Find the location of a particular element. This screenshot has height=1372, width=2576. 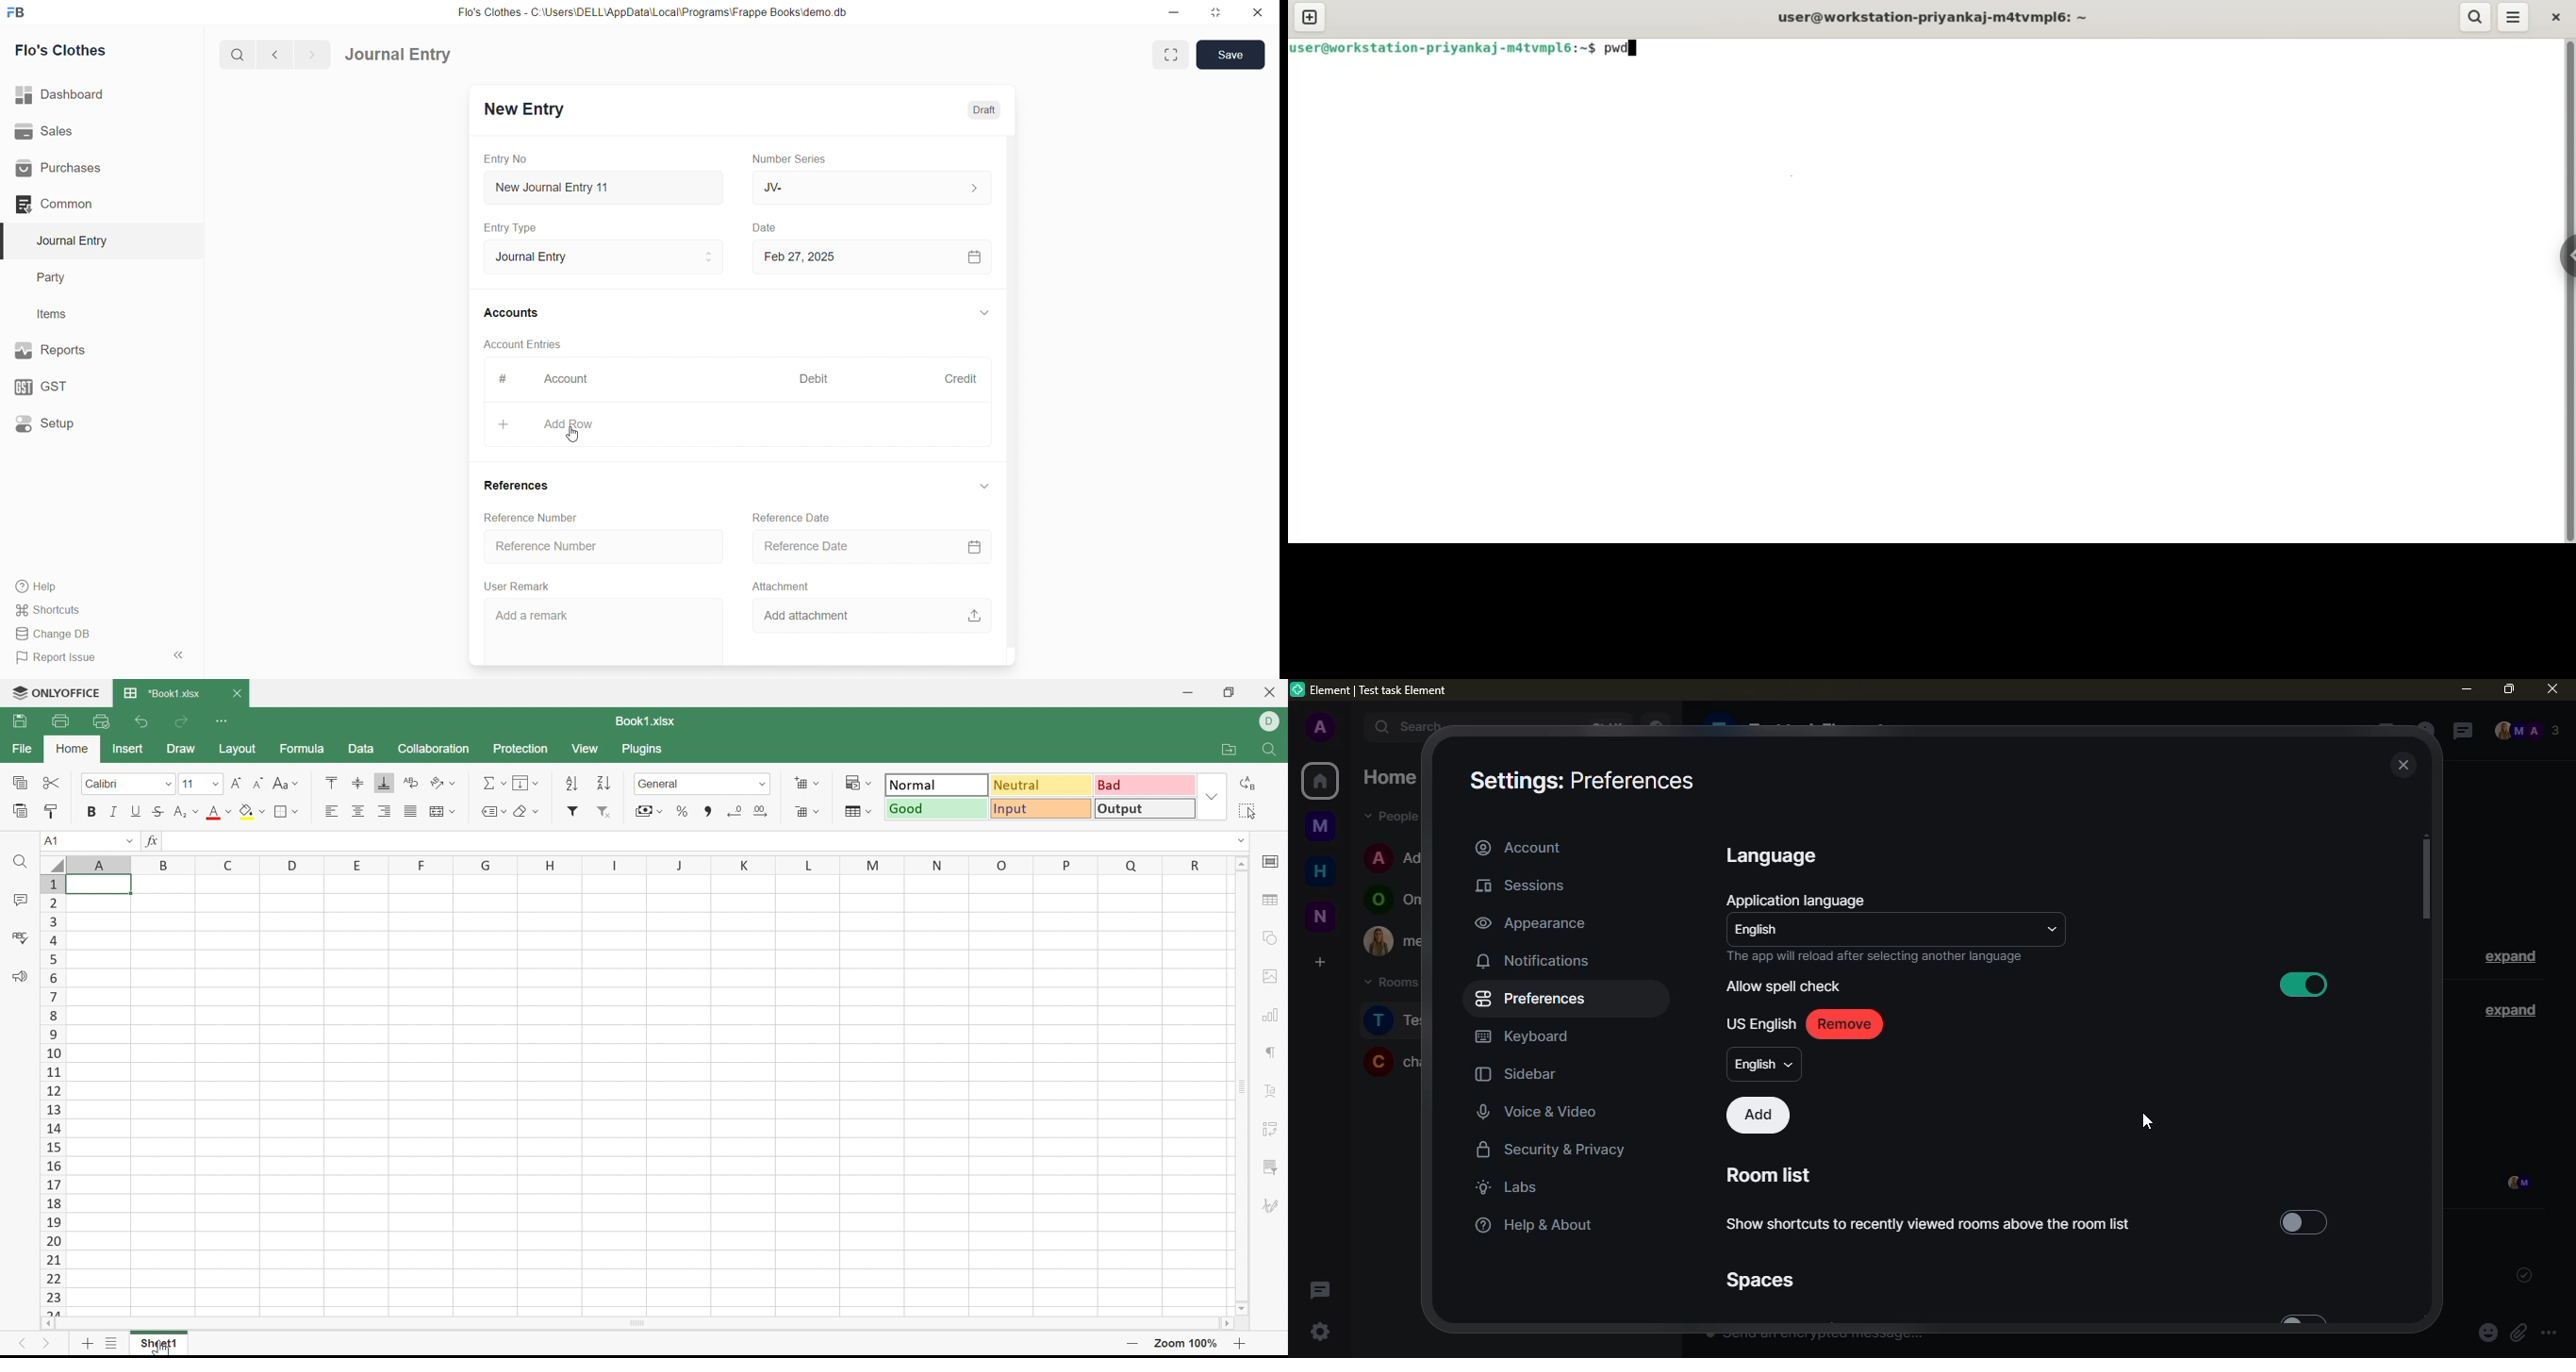

minimize is located at coordinates (1172, 11).